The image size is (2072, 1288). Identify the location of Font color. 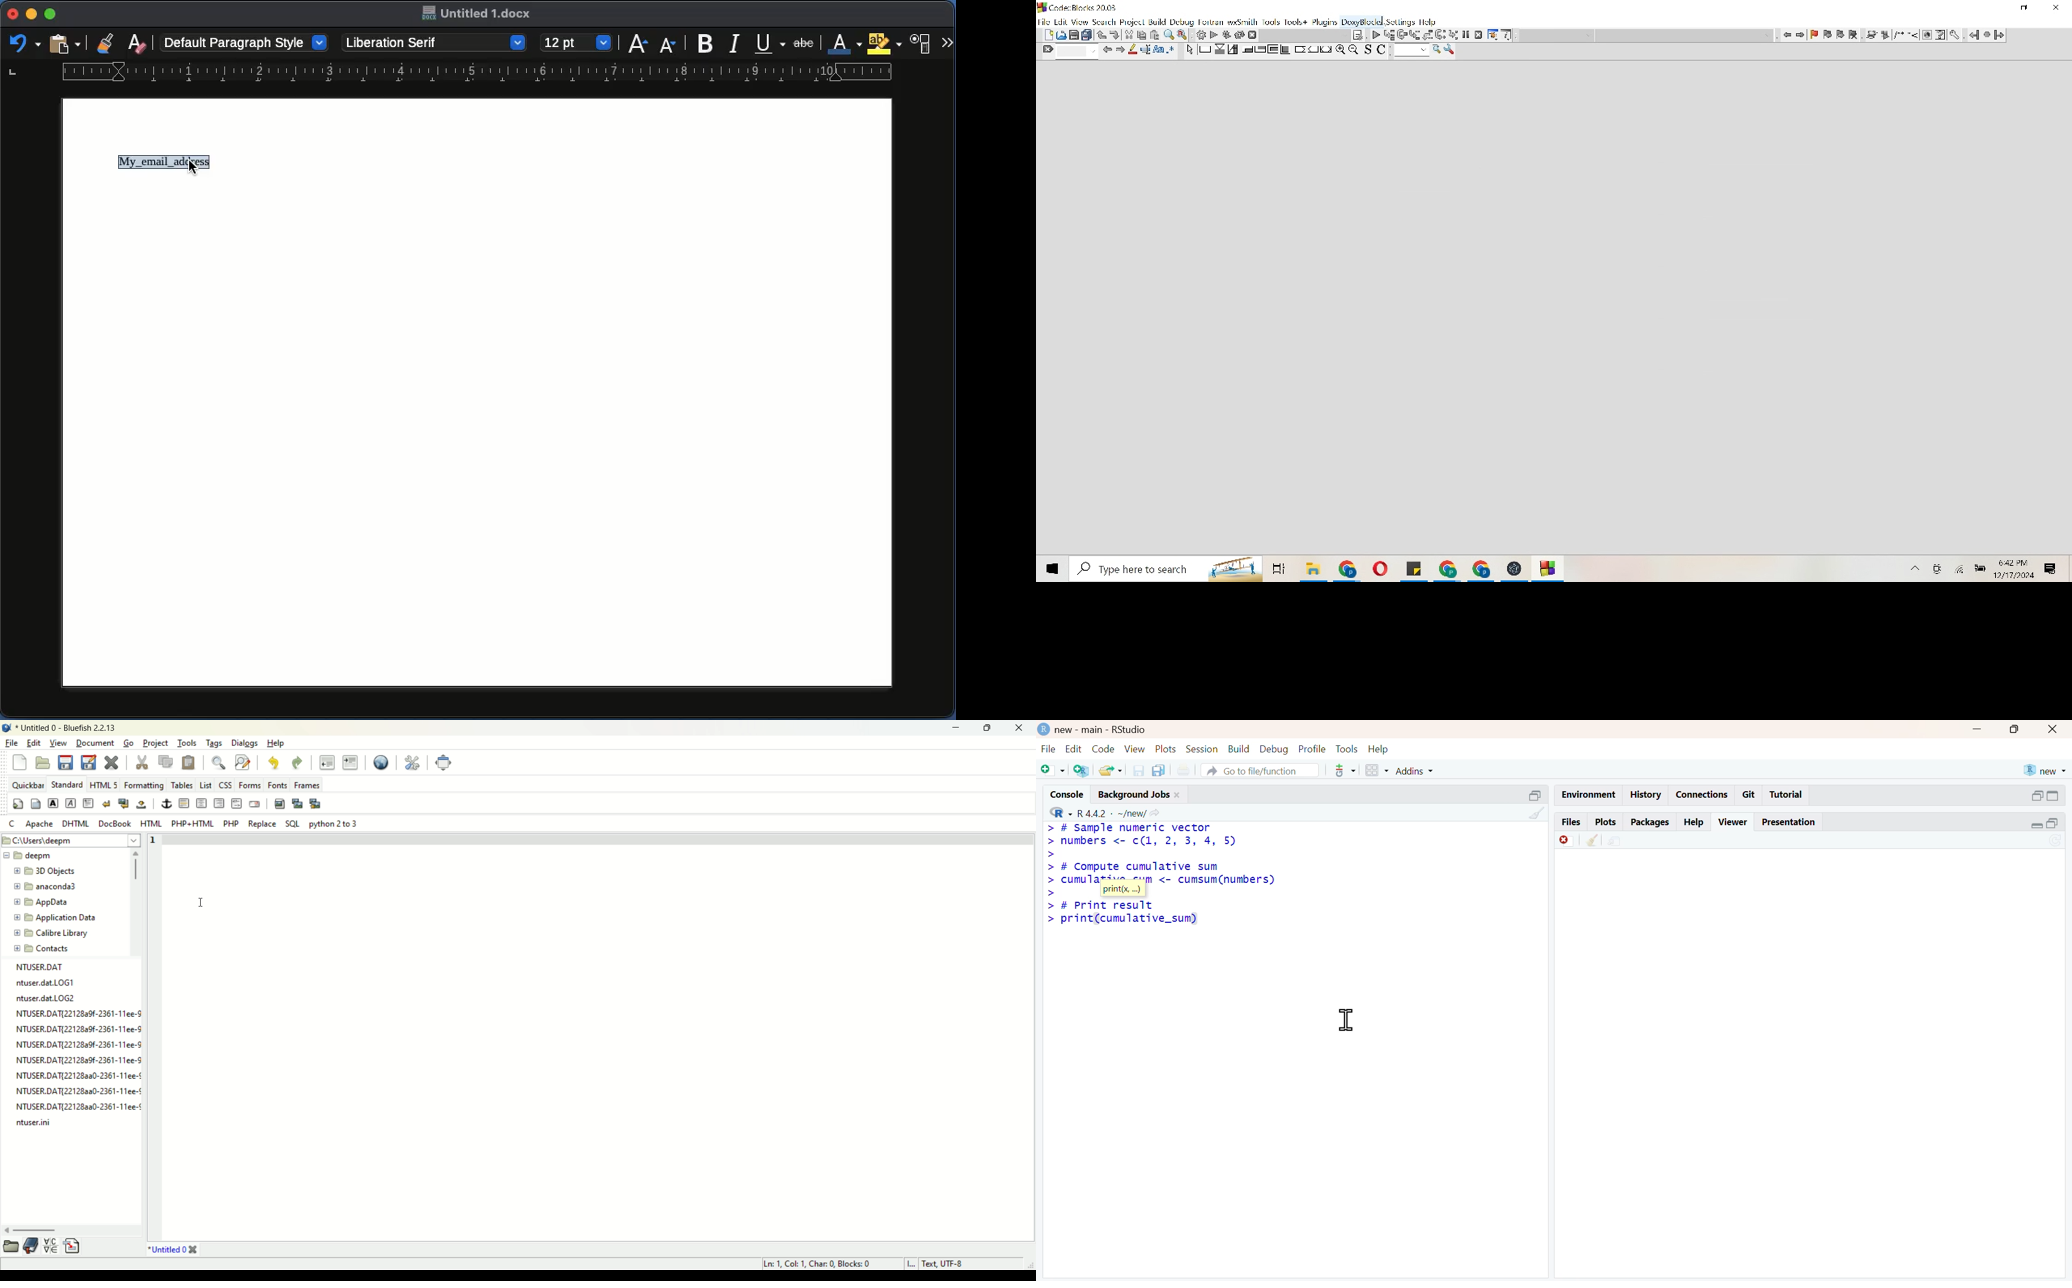
(842, 43).